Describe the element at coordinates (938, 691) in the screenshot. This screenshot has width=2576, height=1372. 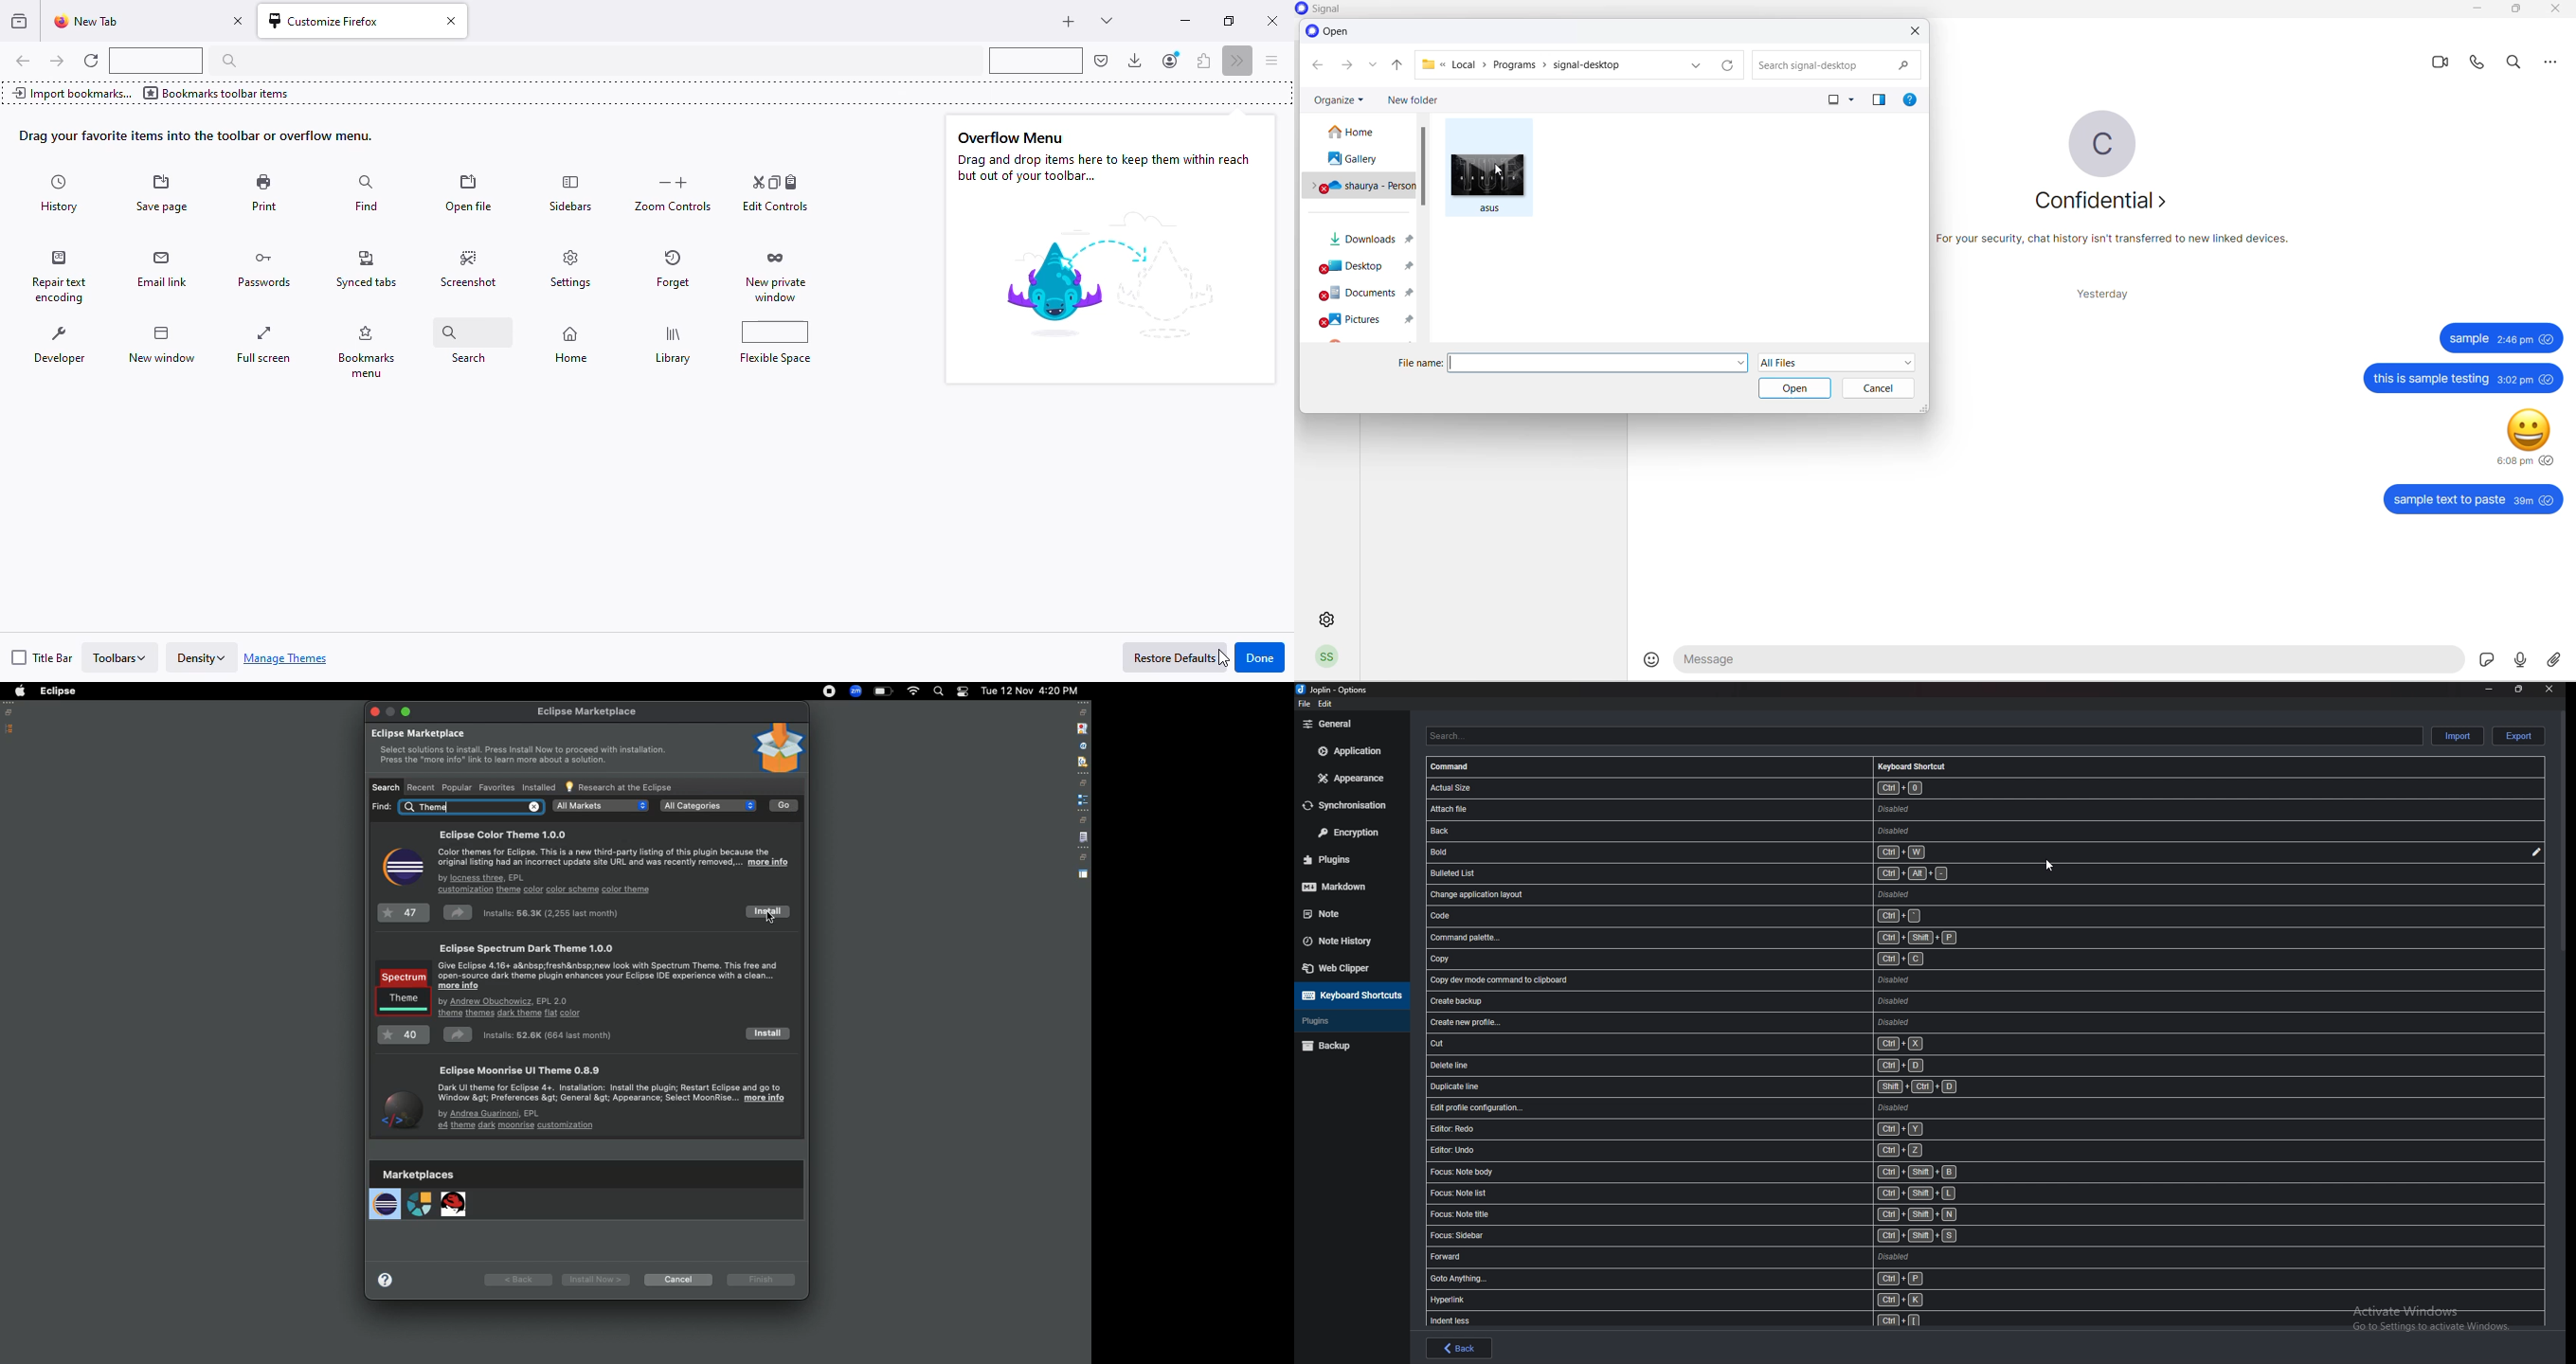
I see `Search` at that location.